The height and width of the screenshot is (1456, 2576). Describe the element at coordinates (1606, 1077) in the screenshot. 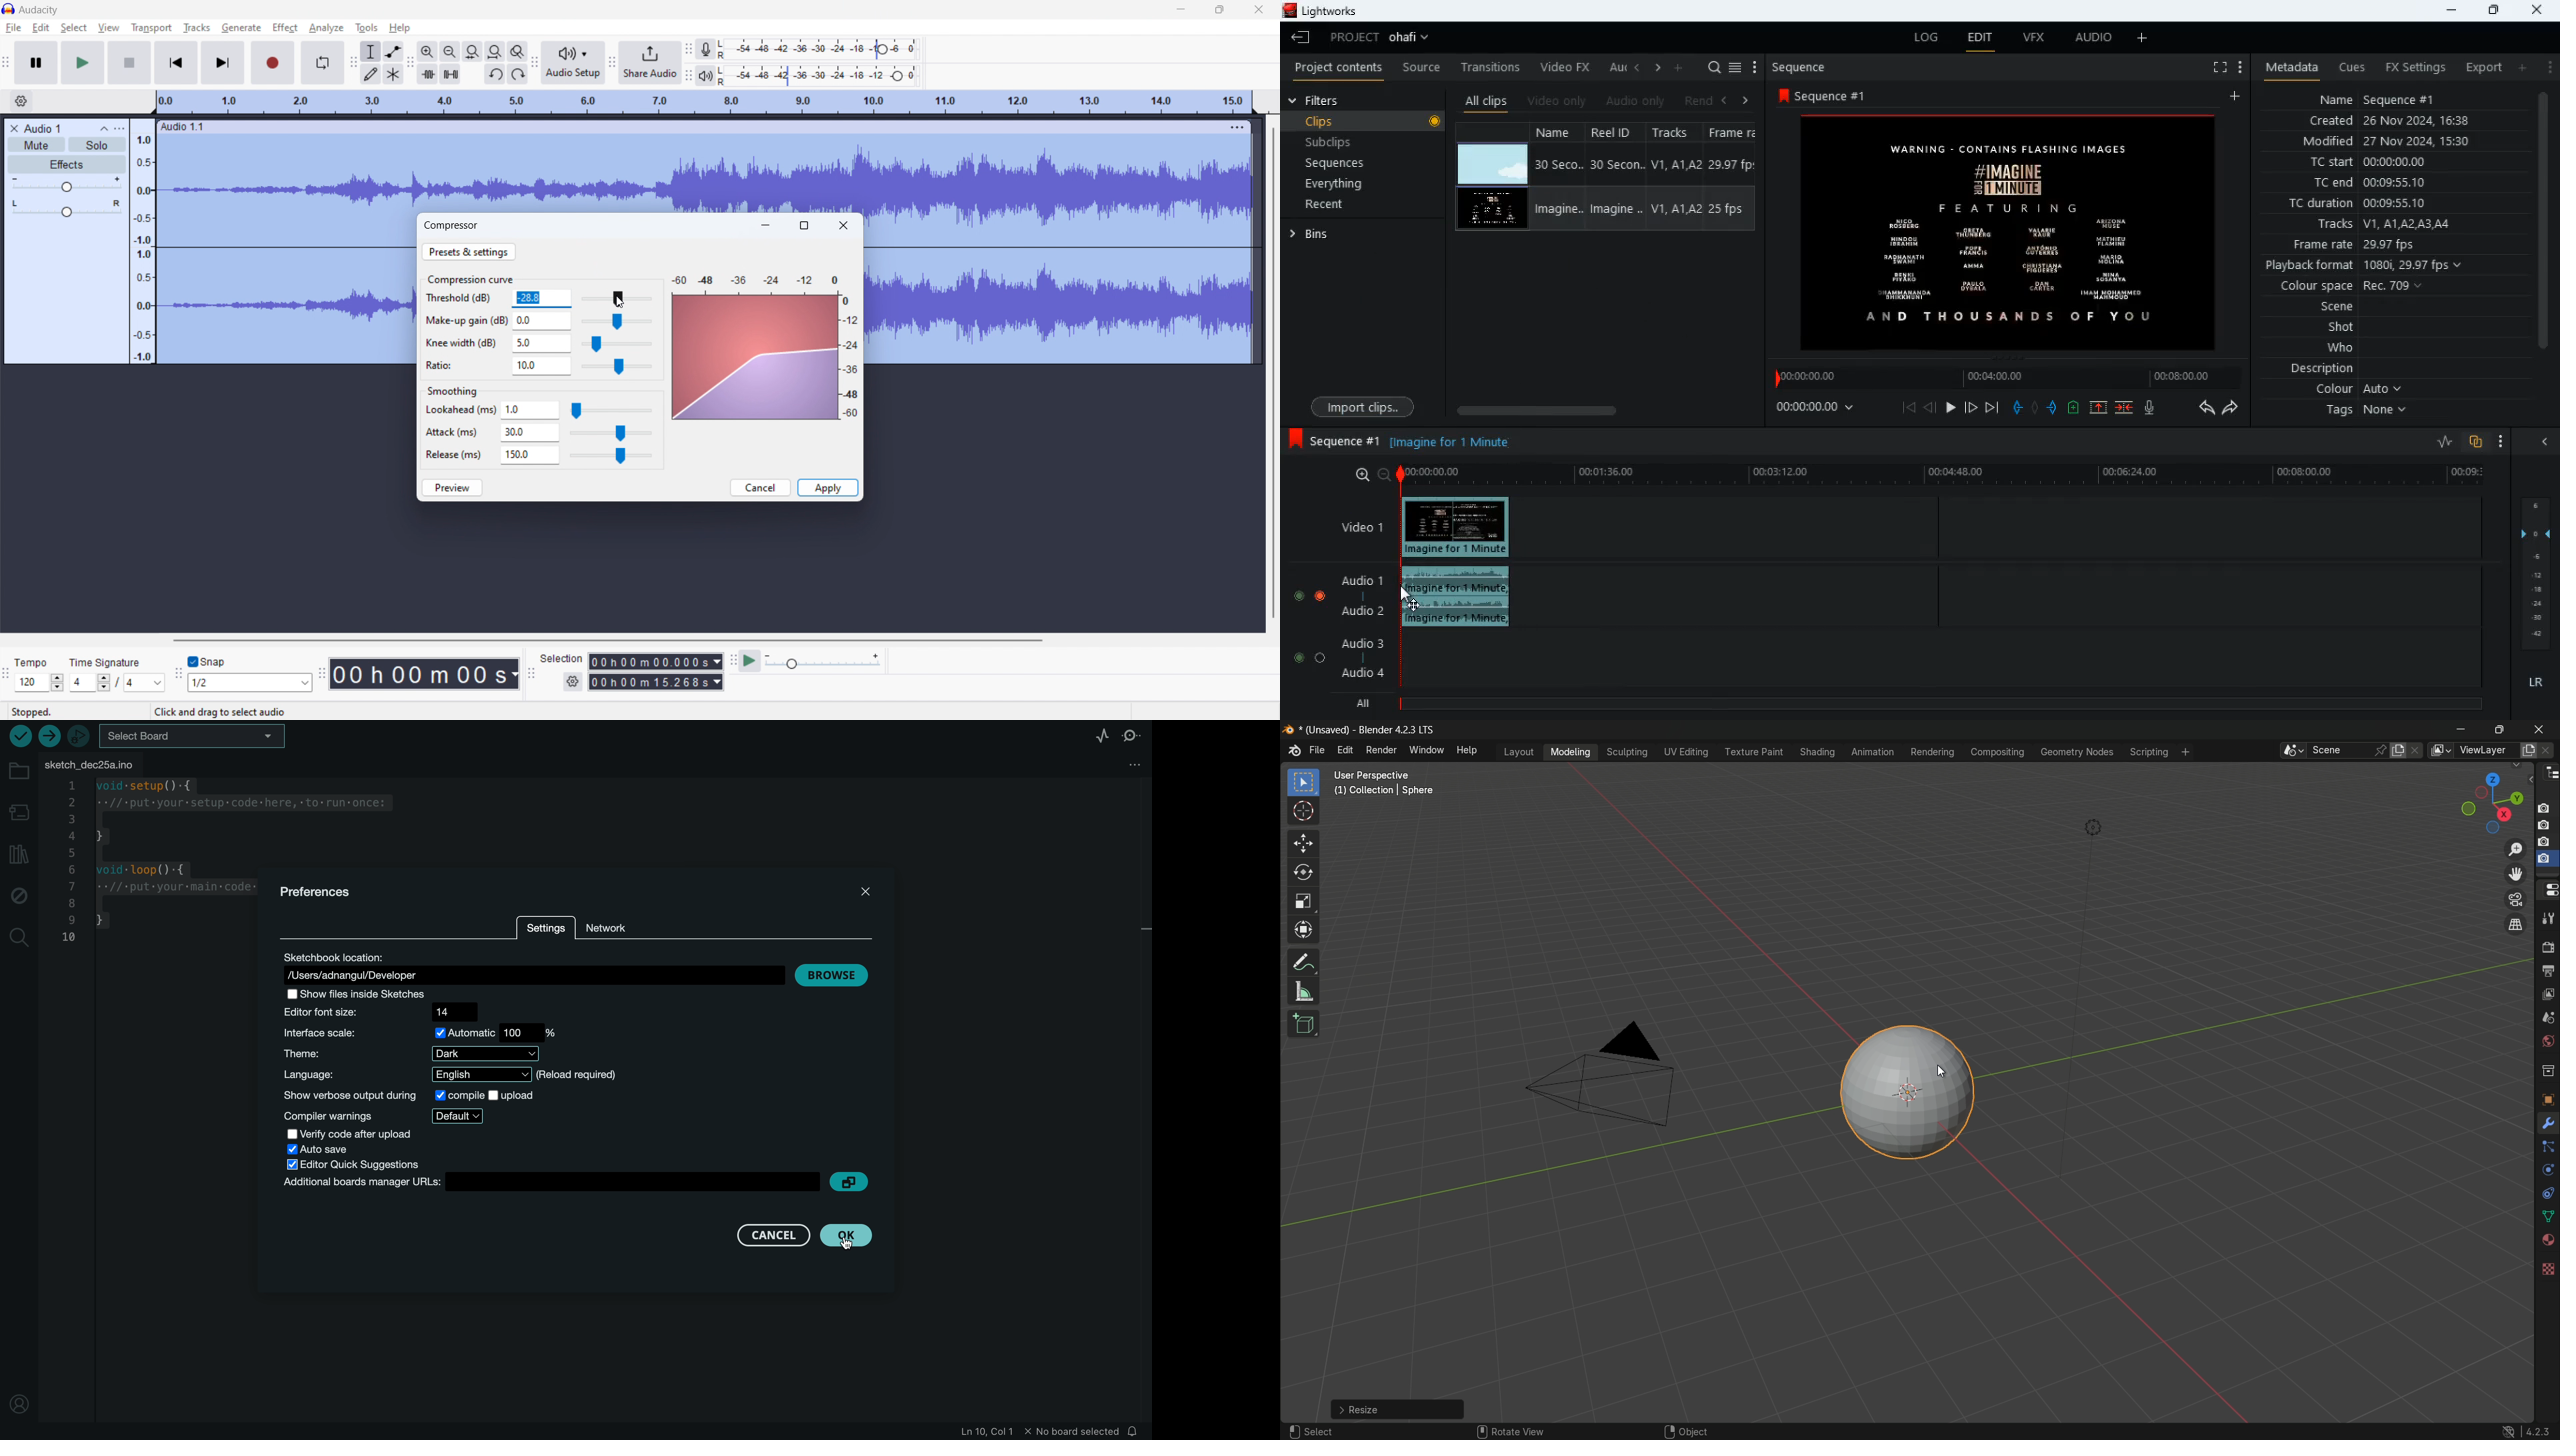

I see `camera` at that location.